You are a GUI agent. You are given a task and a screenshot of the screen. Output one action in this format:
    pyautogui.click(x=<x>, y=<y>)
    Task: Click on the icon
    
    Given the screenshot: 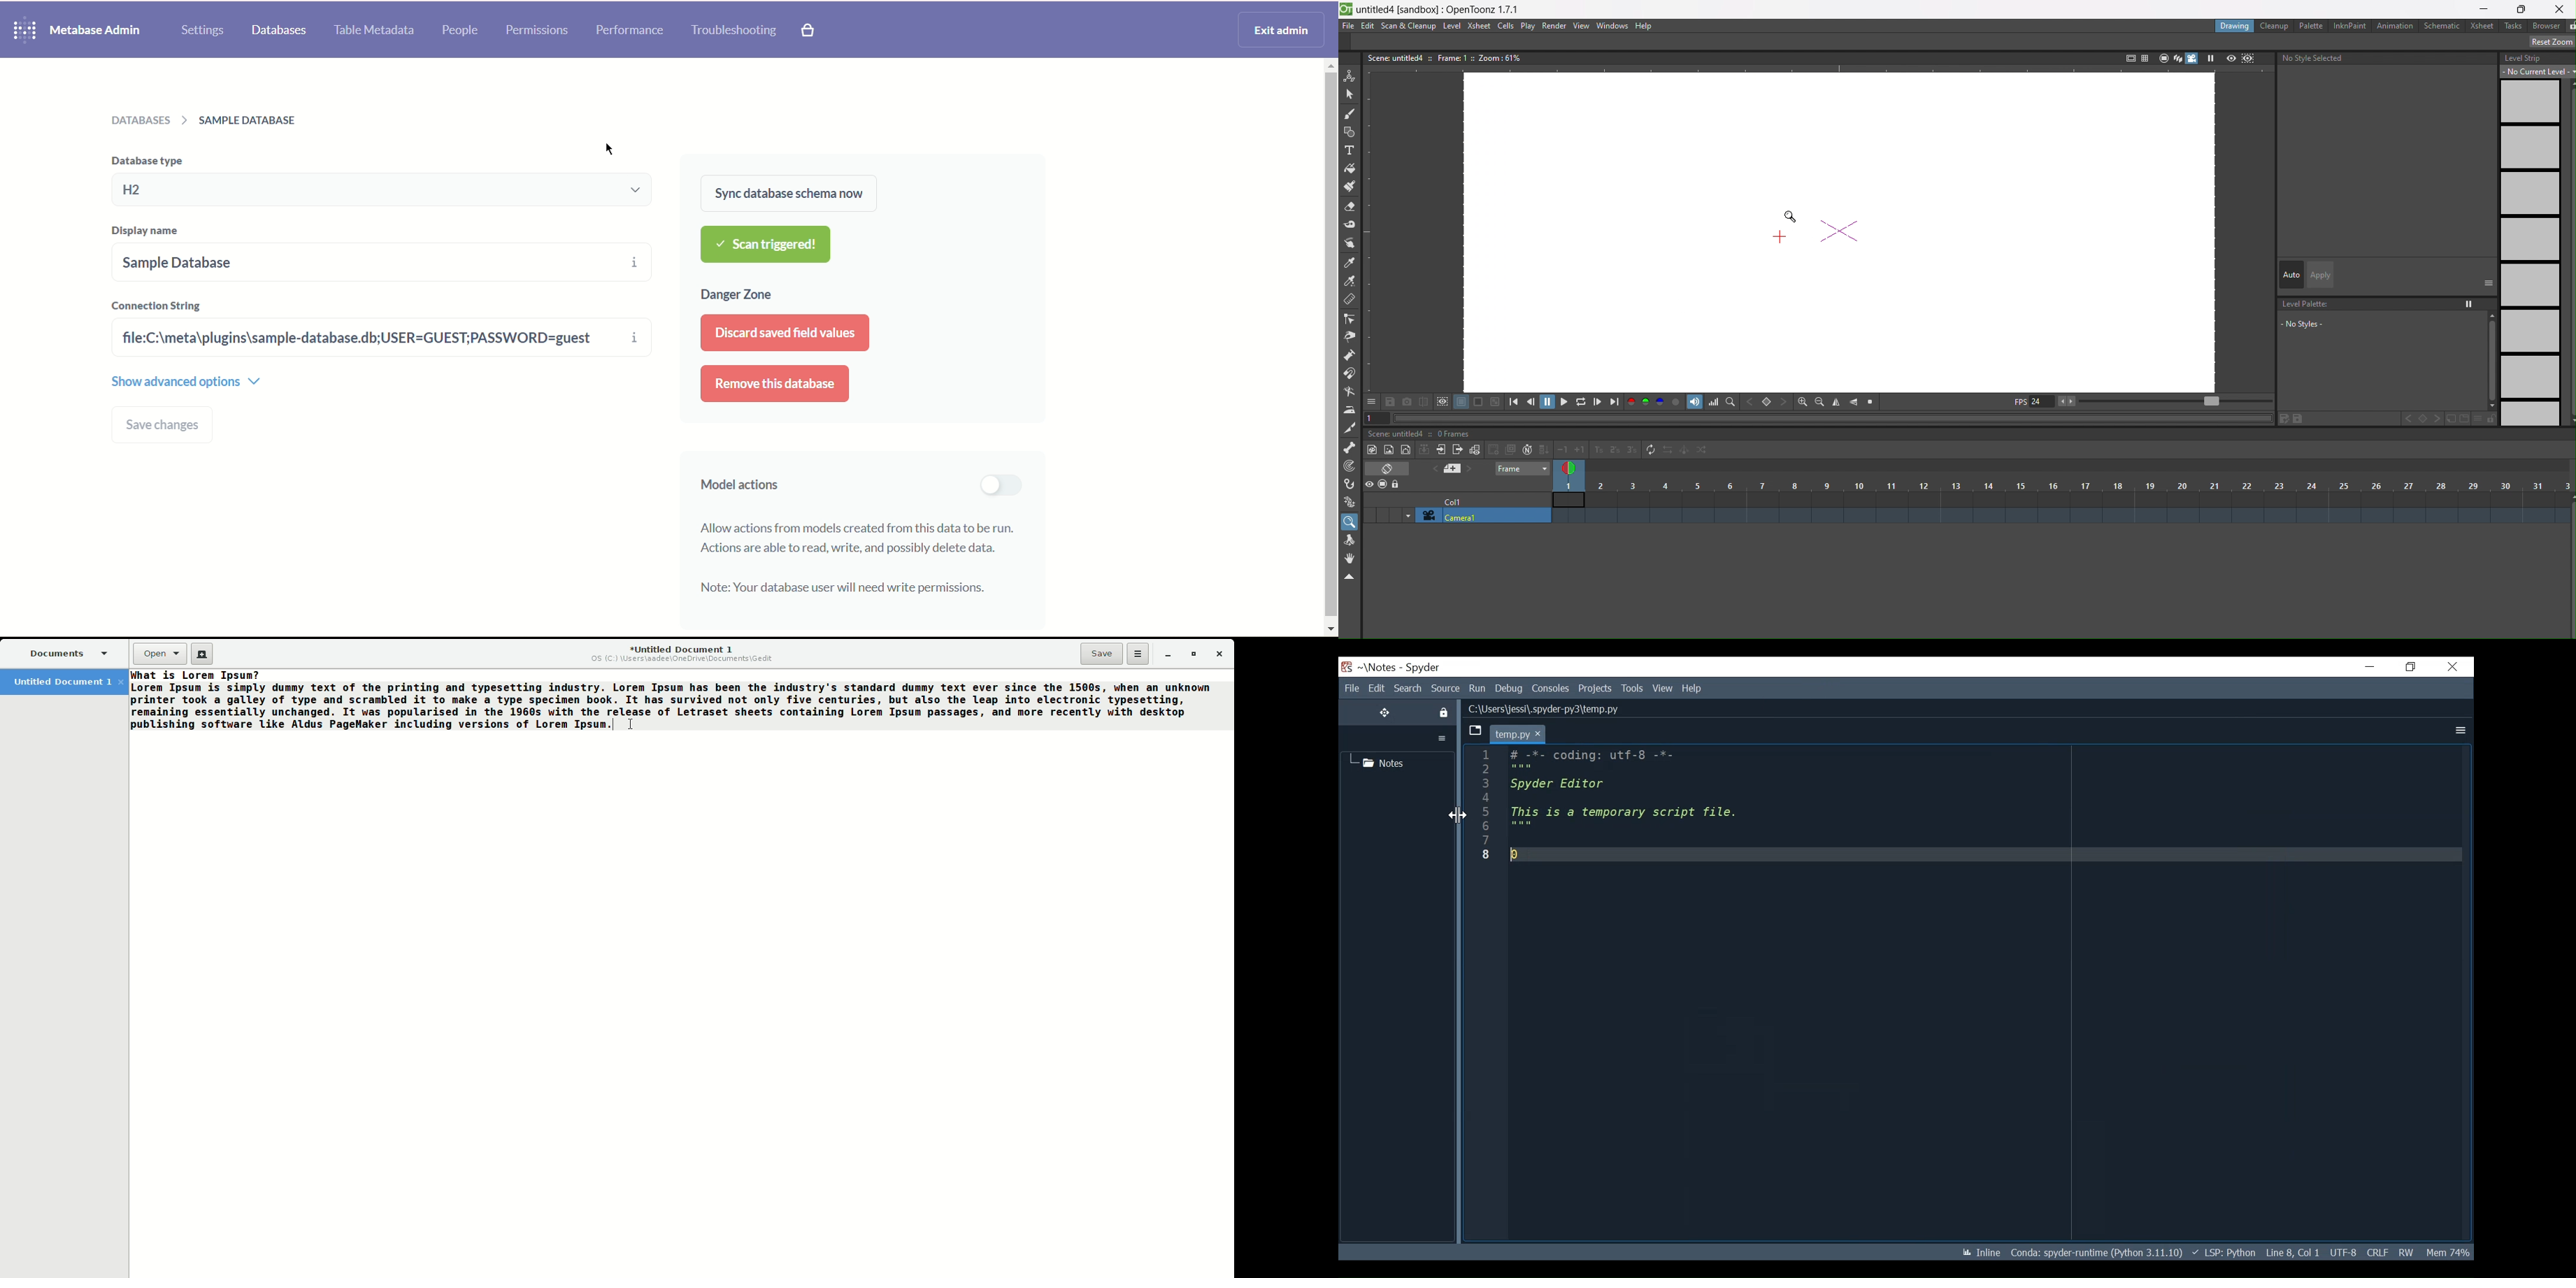 What is the action you would take?
    pyautogui.click(x=1424, y=451)
    